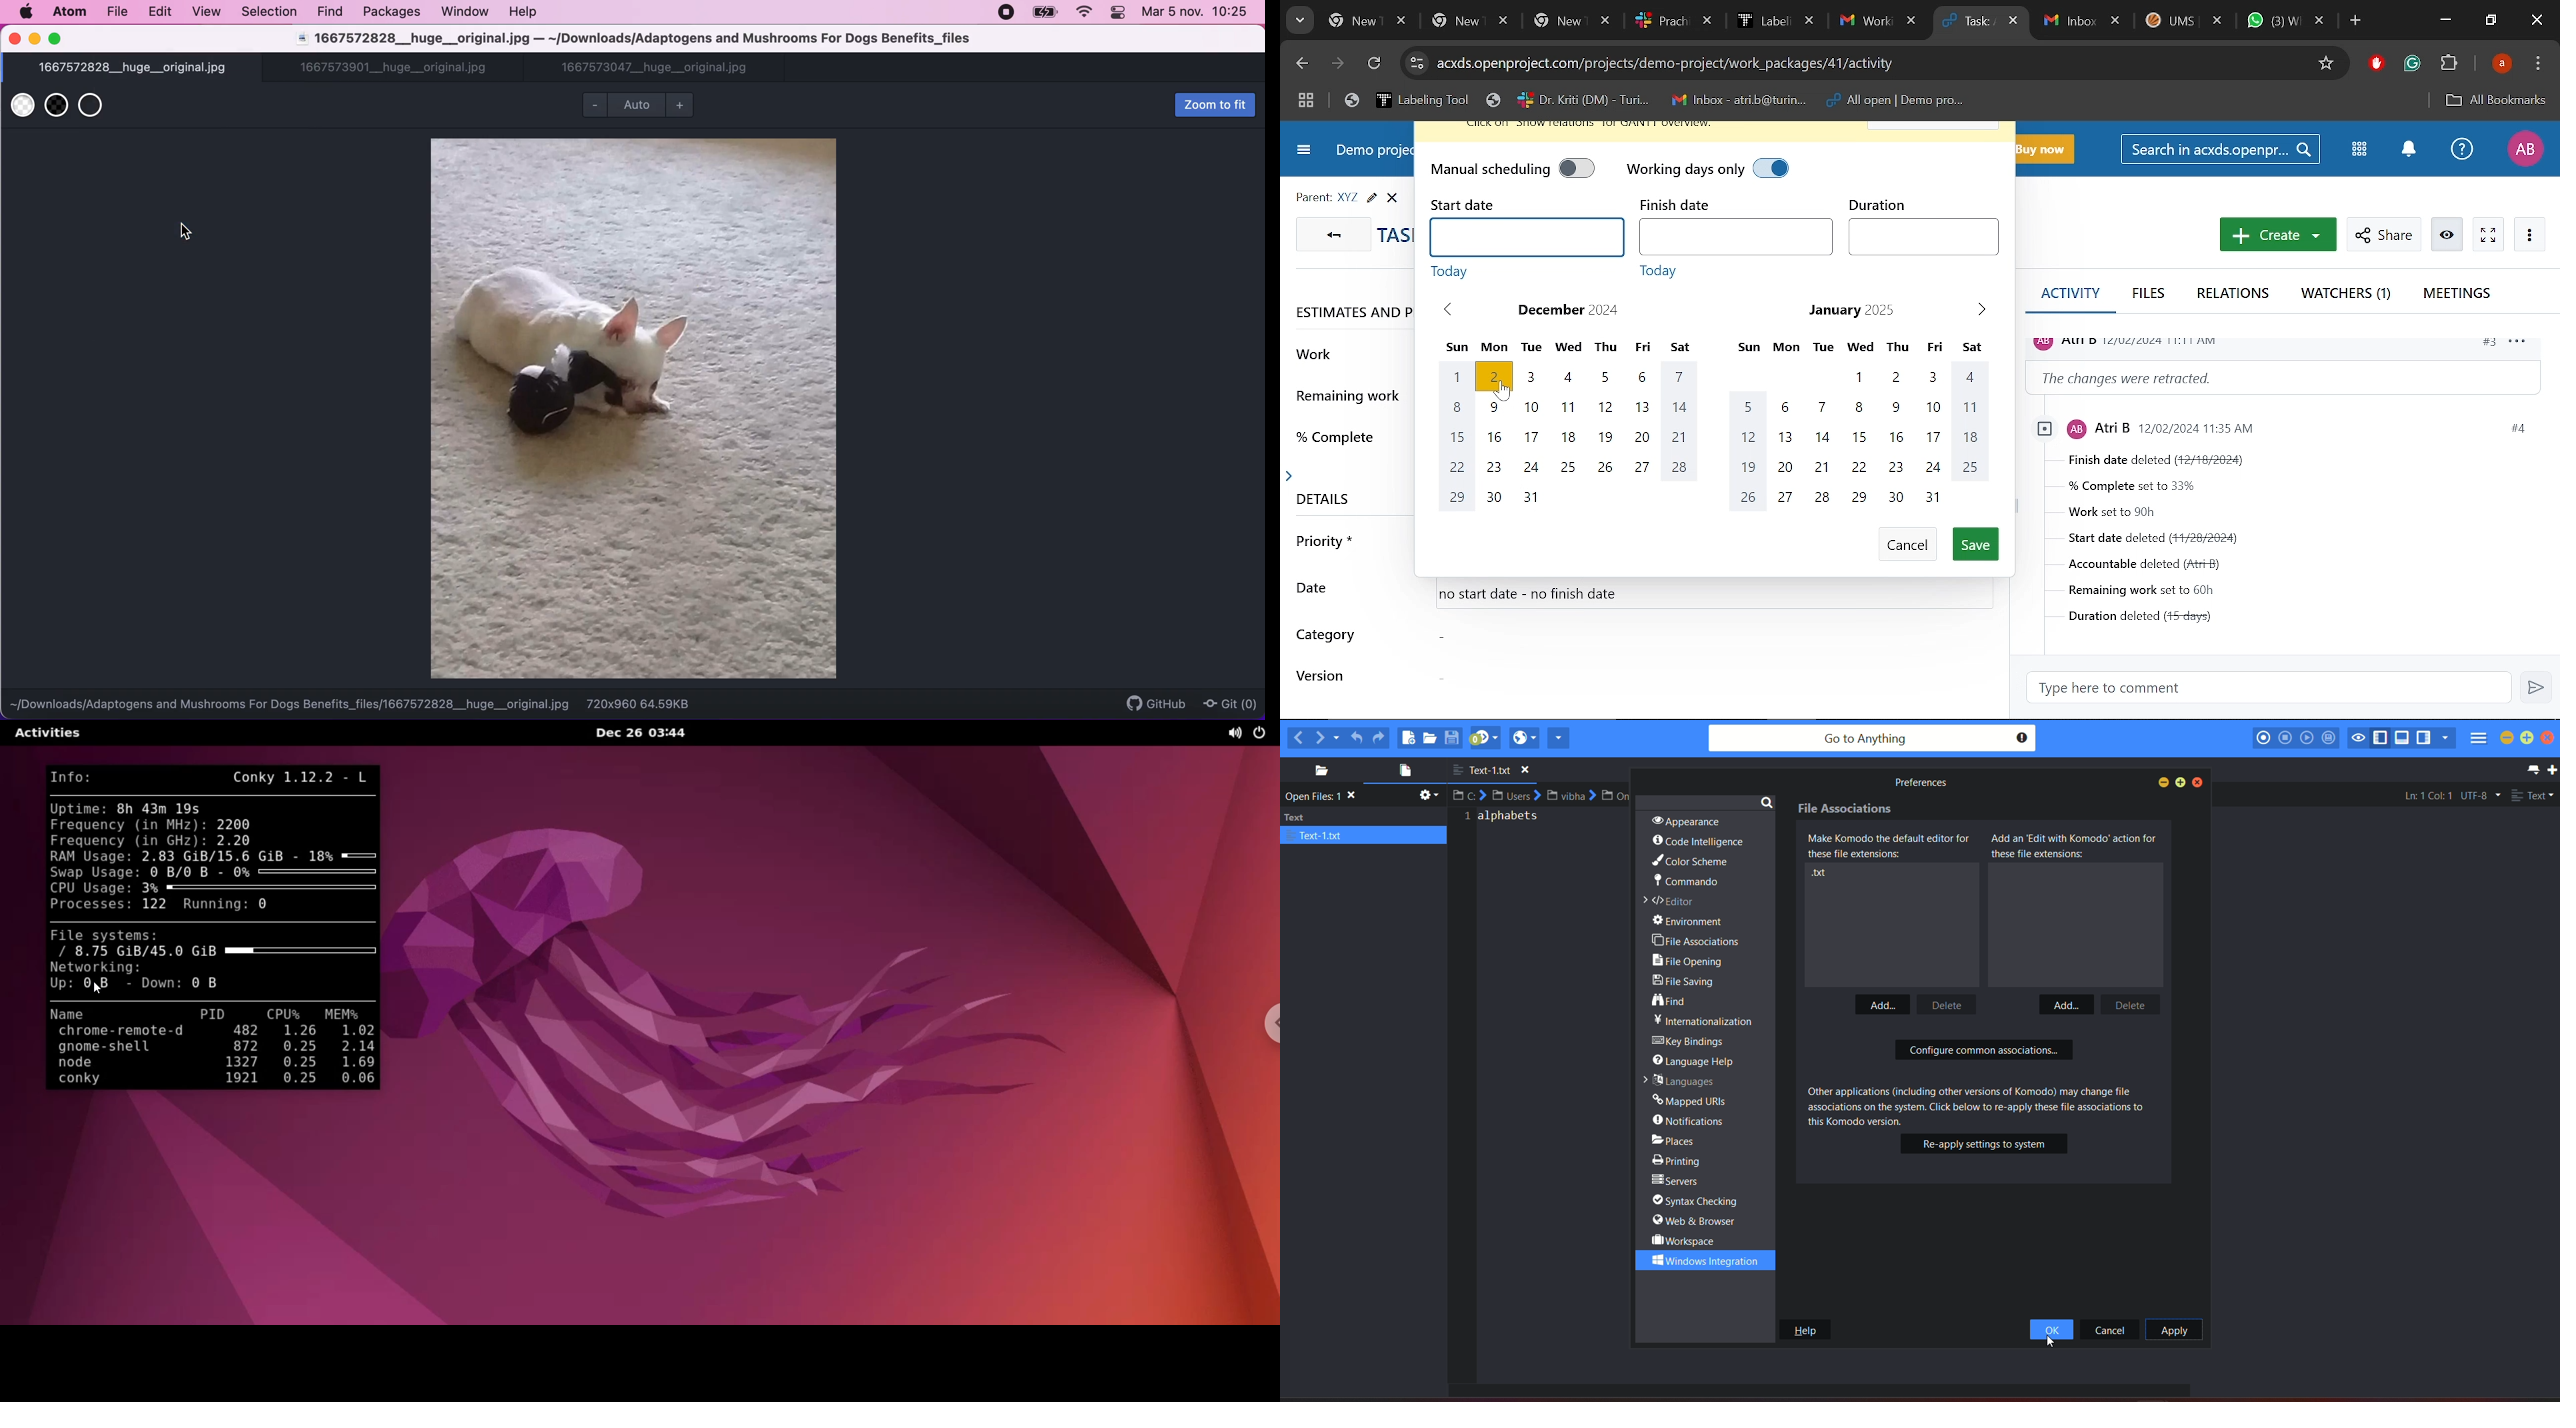  I want to click on use back transparent background, so click(56, 108).